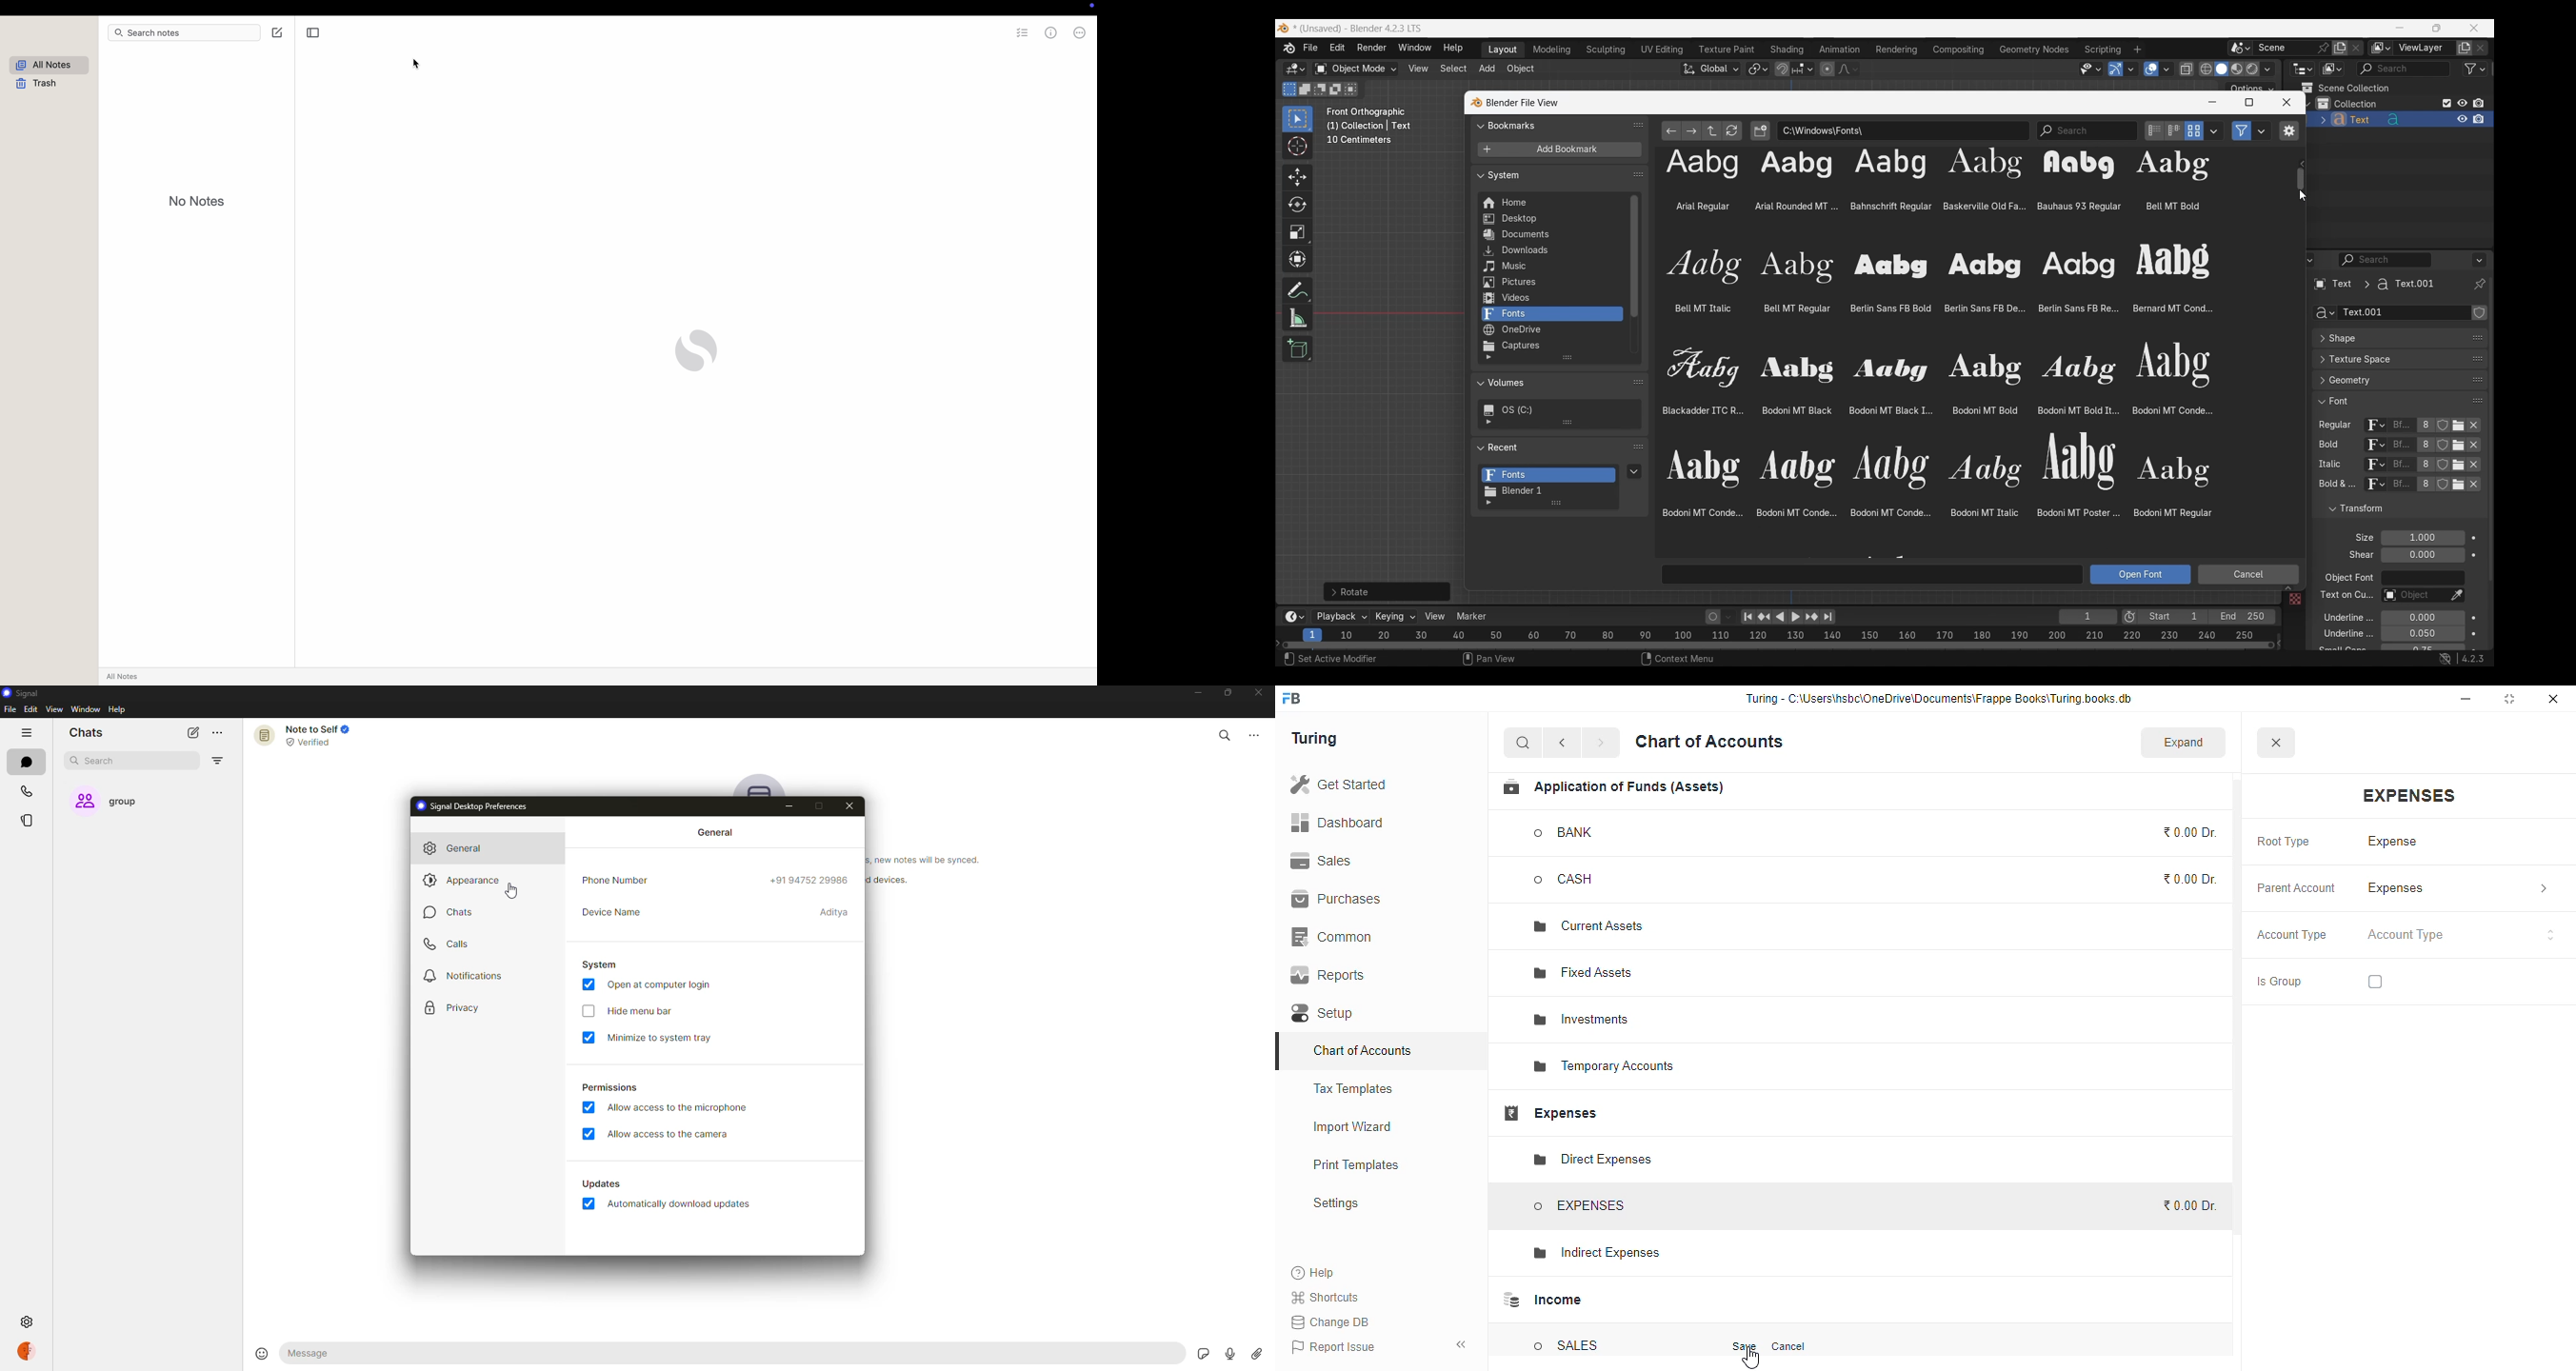 The height and width of the screenshot is (1372, 2576). What do you see at coordinates (1320, 89) in the screenshot?
I see `Subtract existing selection` at bounding box center [1320, 89].